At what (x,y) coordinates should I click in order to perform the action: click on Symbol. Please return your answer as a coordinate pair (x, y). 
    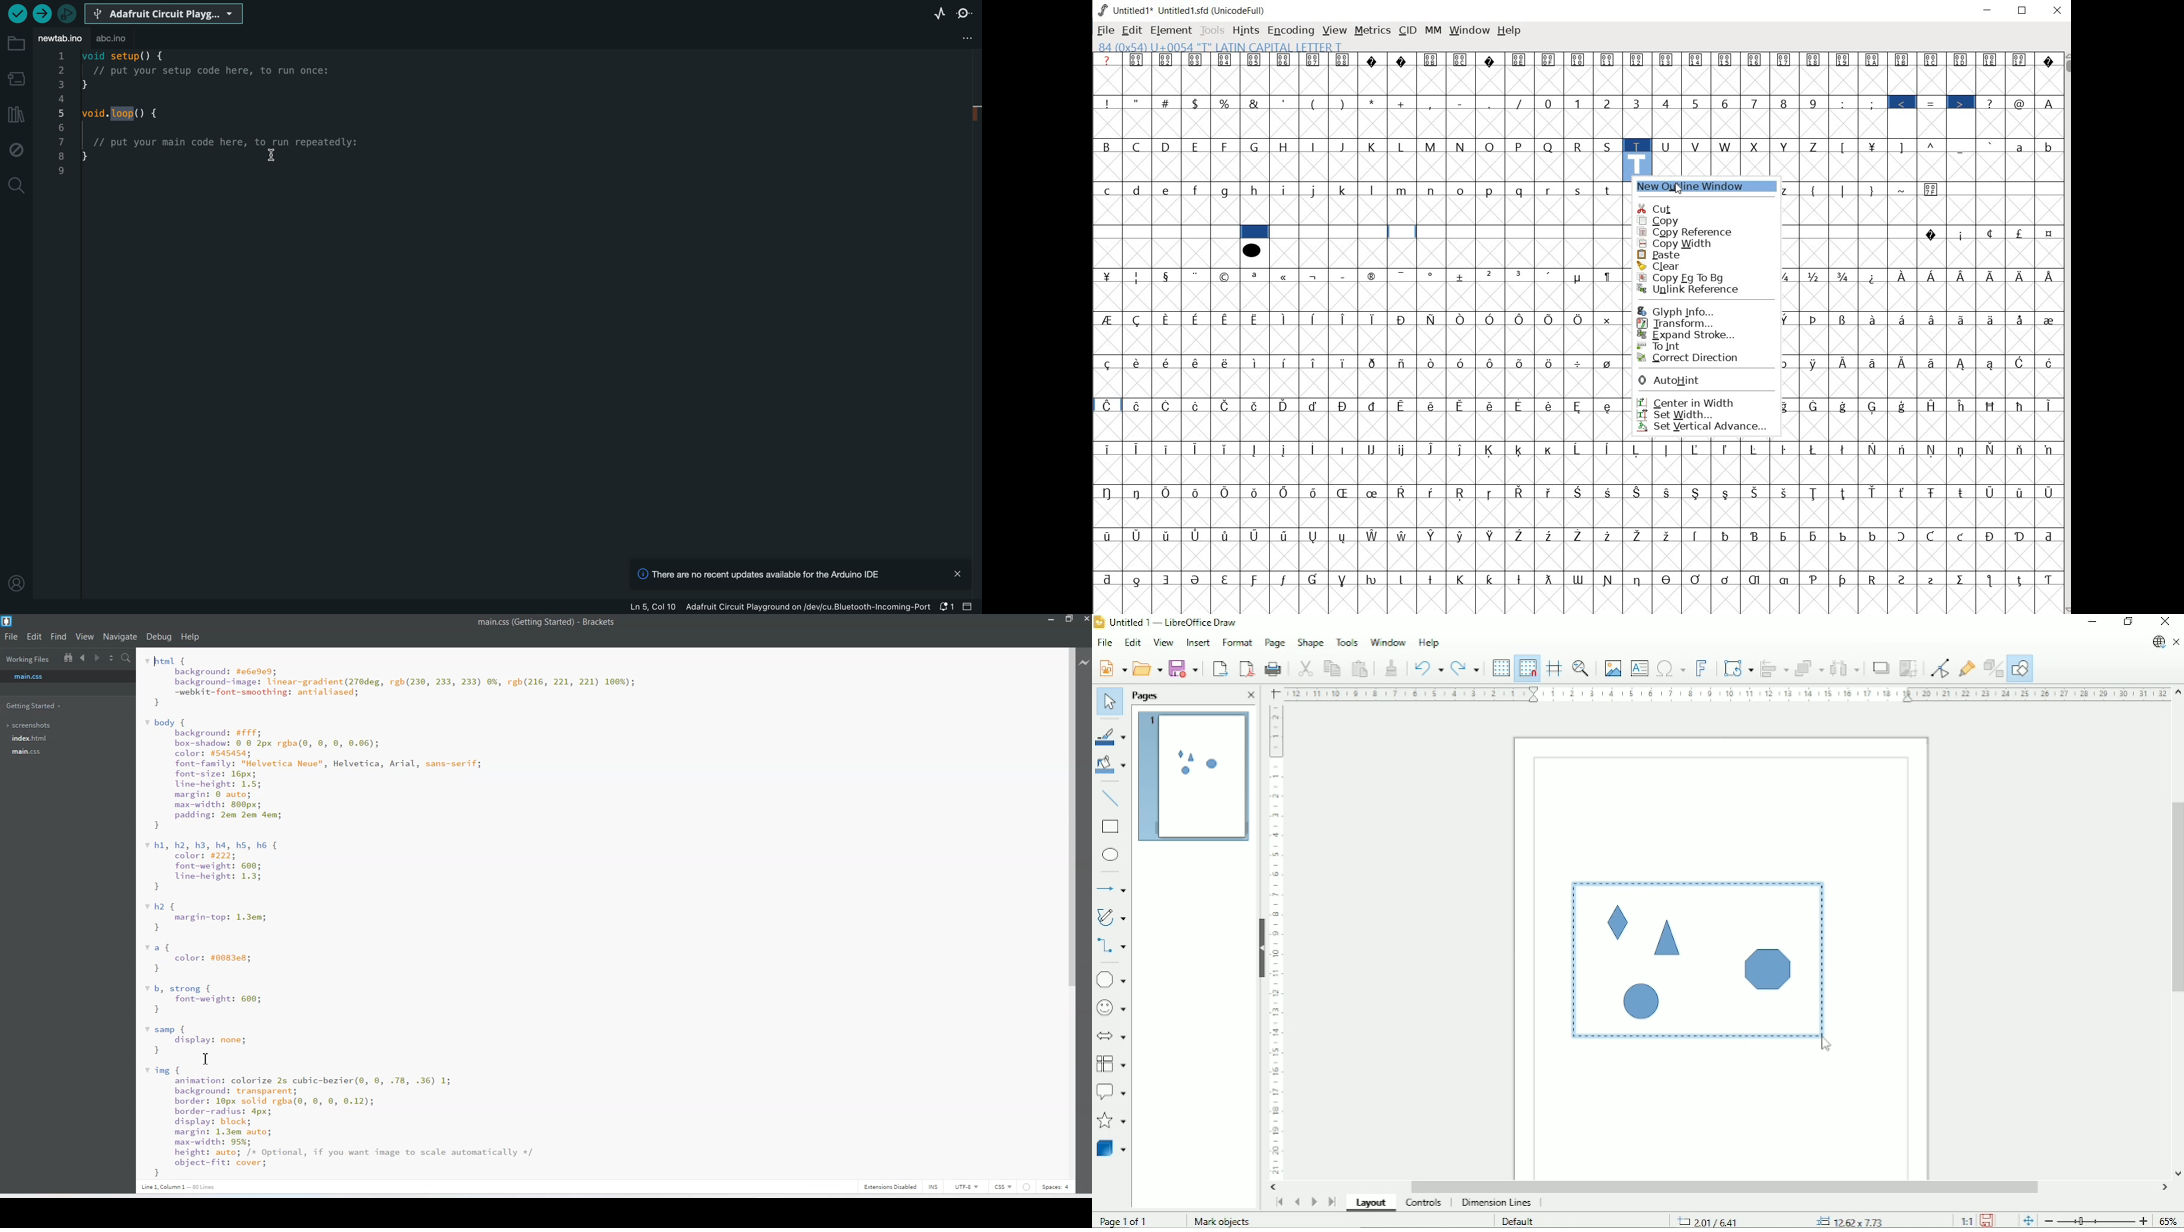
    Looking at the image, I should click on (2021, 406).